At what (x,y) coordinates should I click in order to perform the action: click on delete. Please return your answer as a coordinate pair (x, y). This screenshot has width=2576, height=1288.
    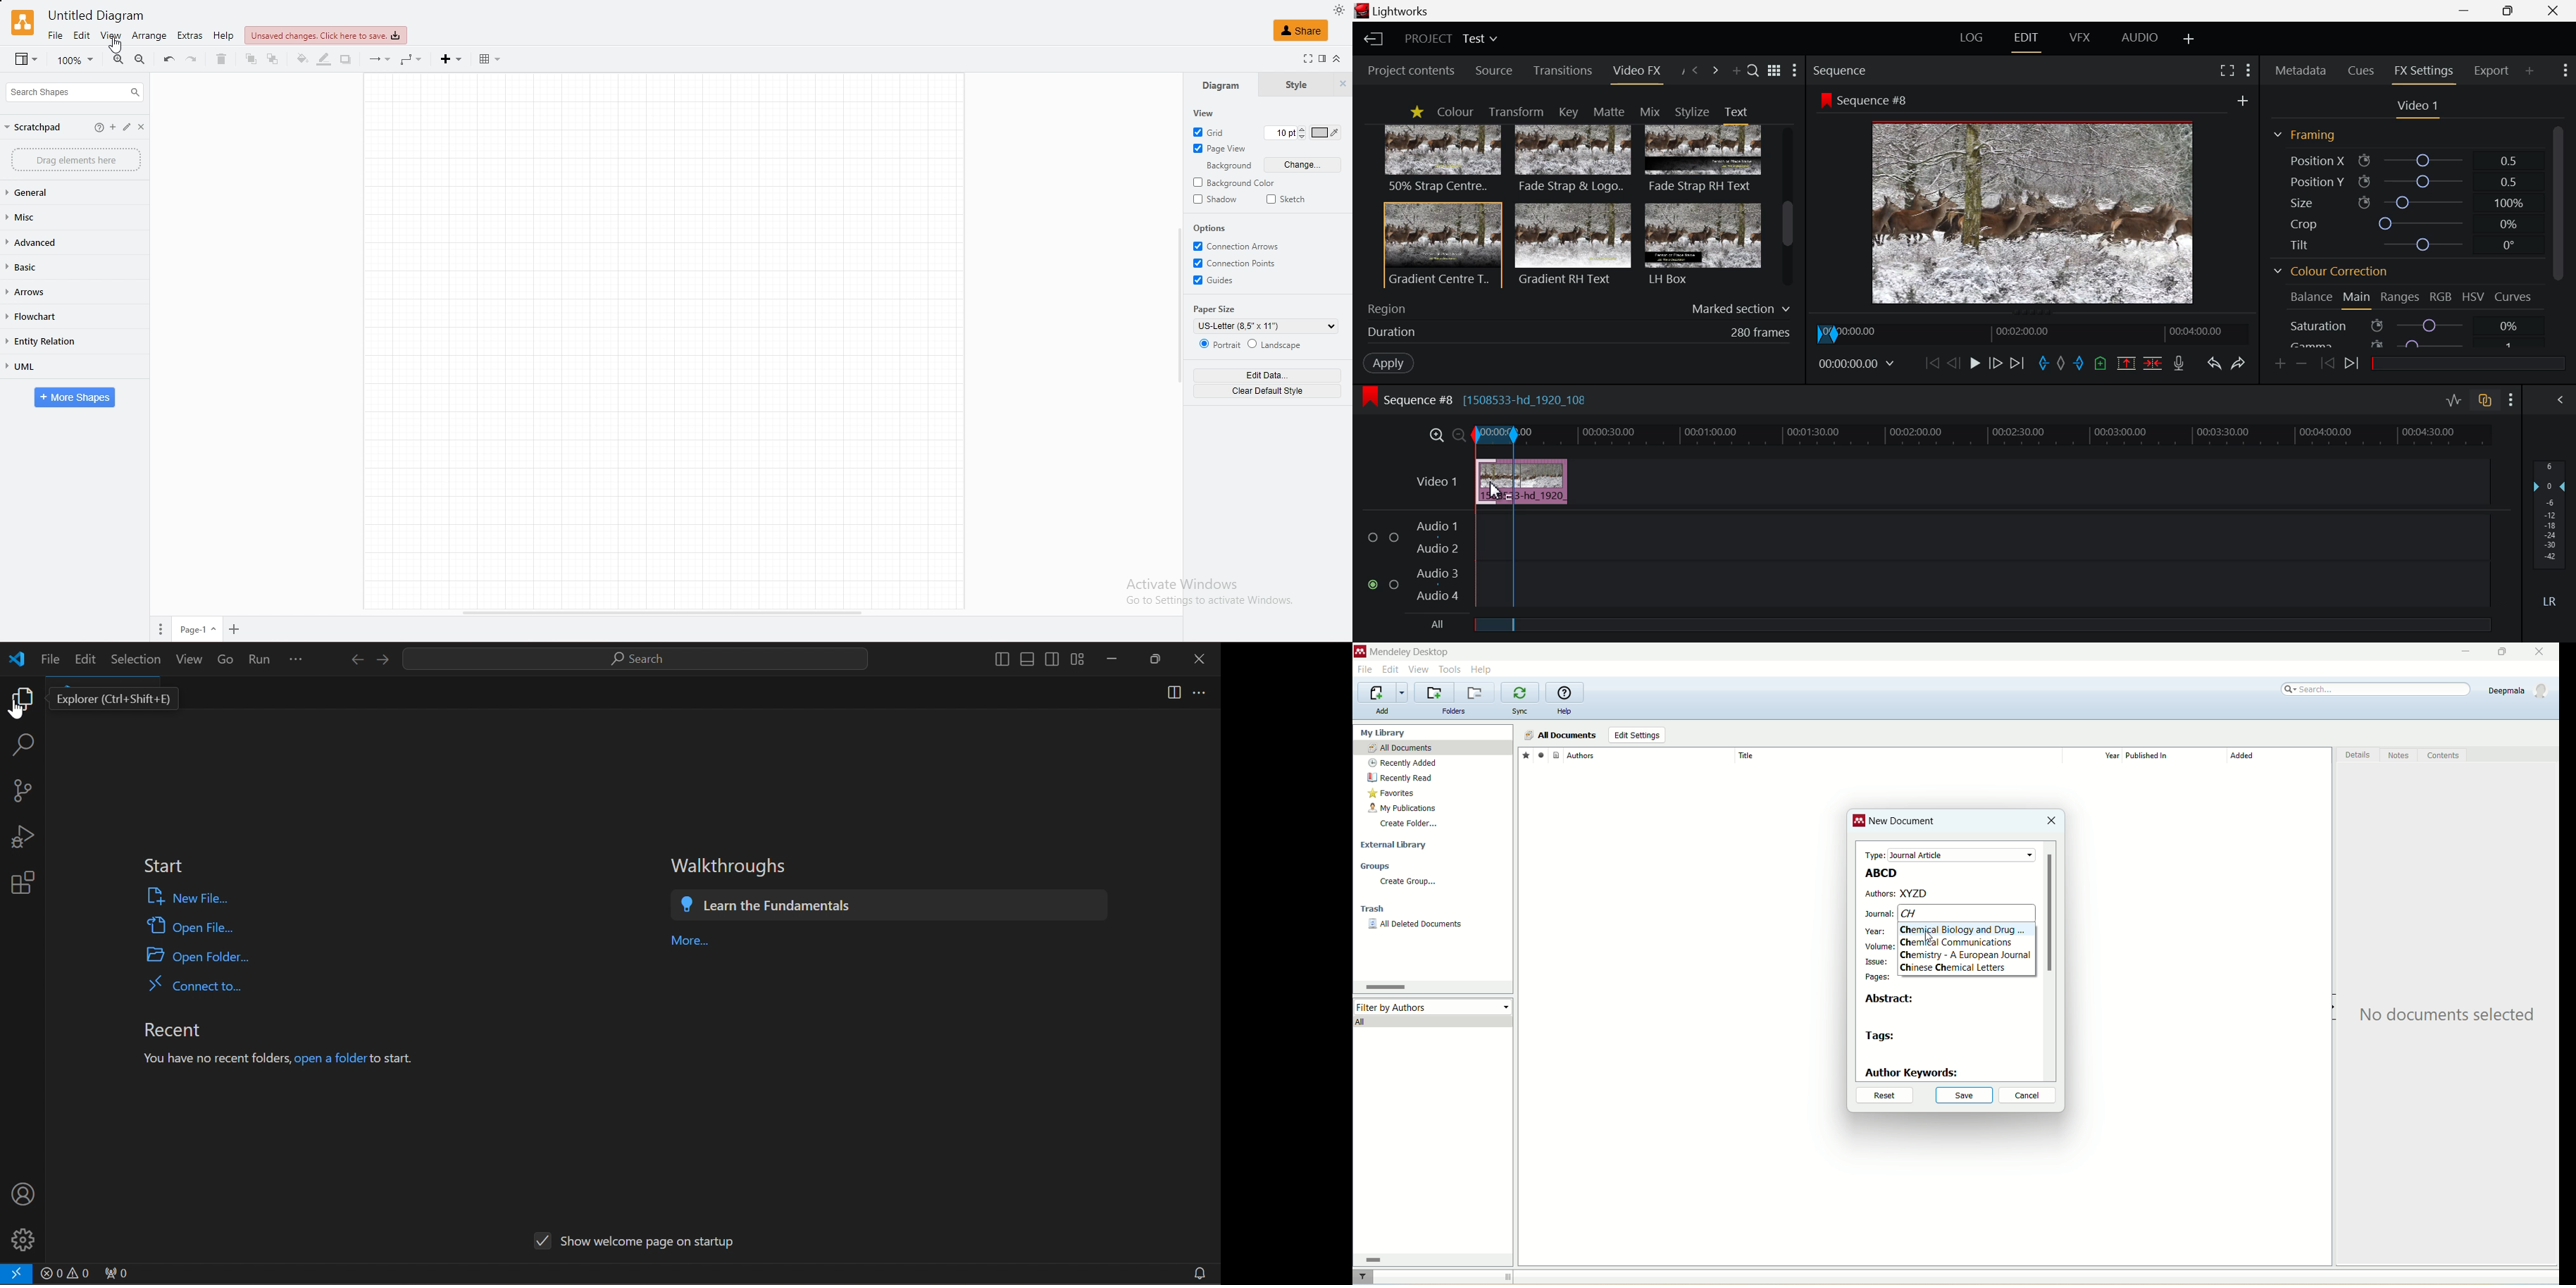
    Looking at the image, I should click on (220, 59).